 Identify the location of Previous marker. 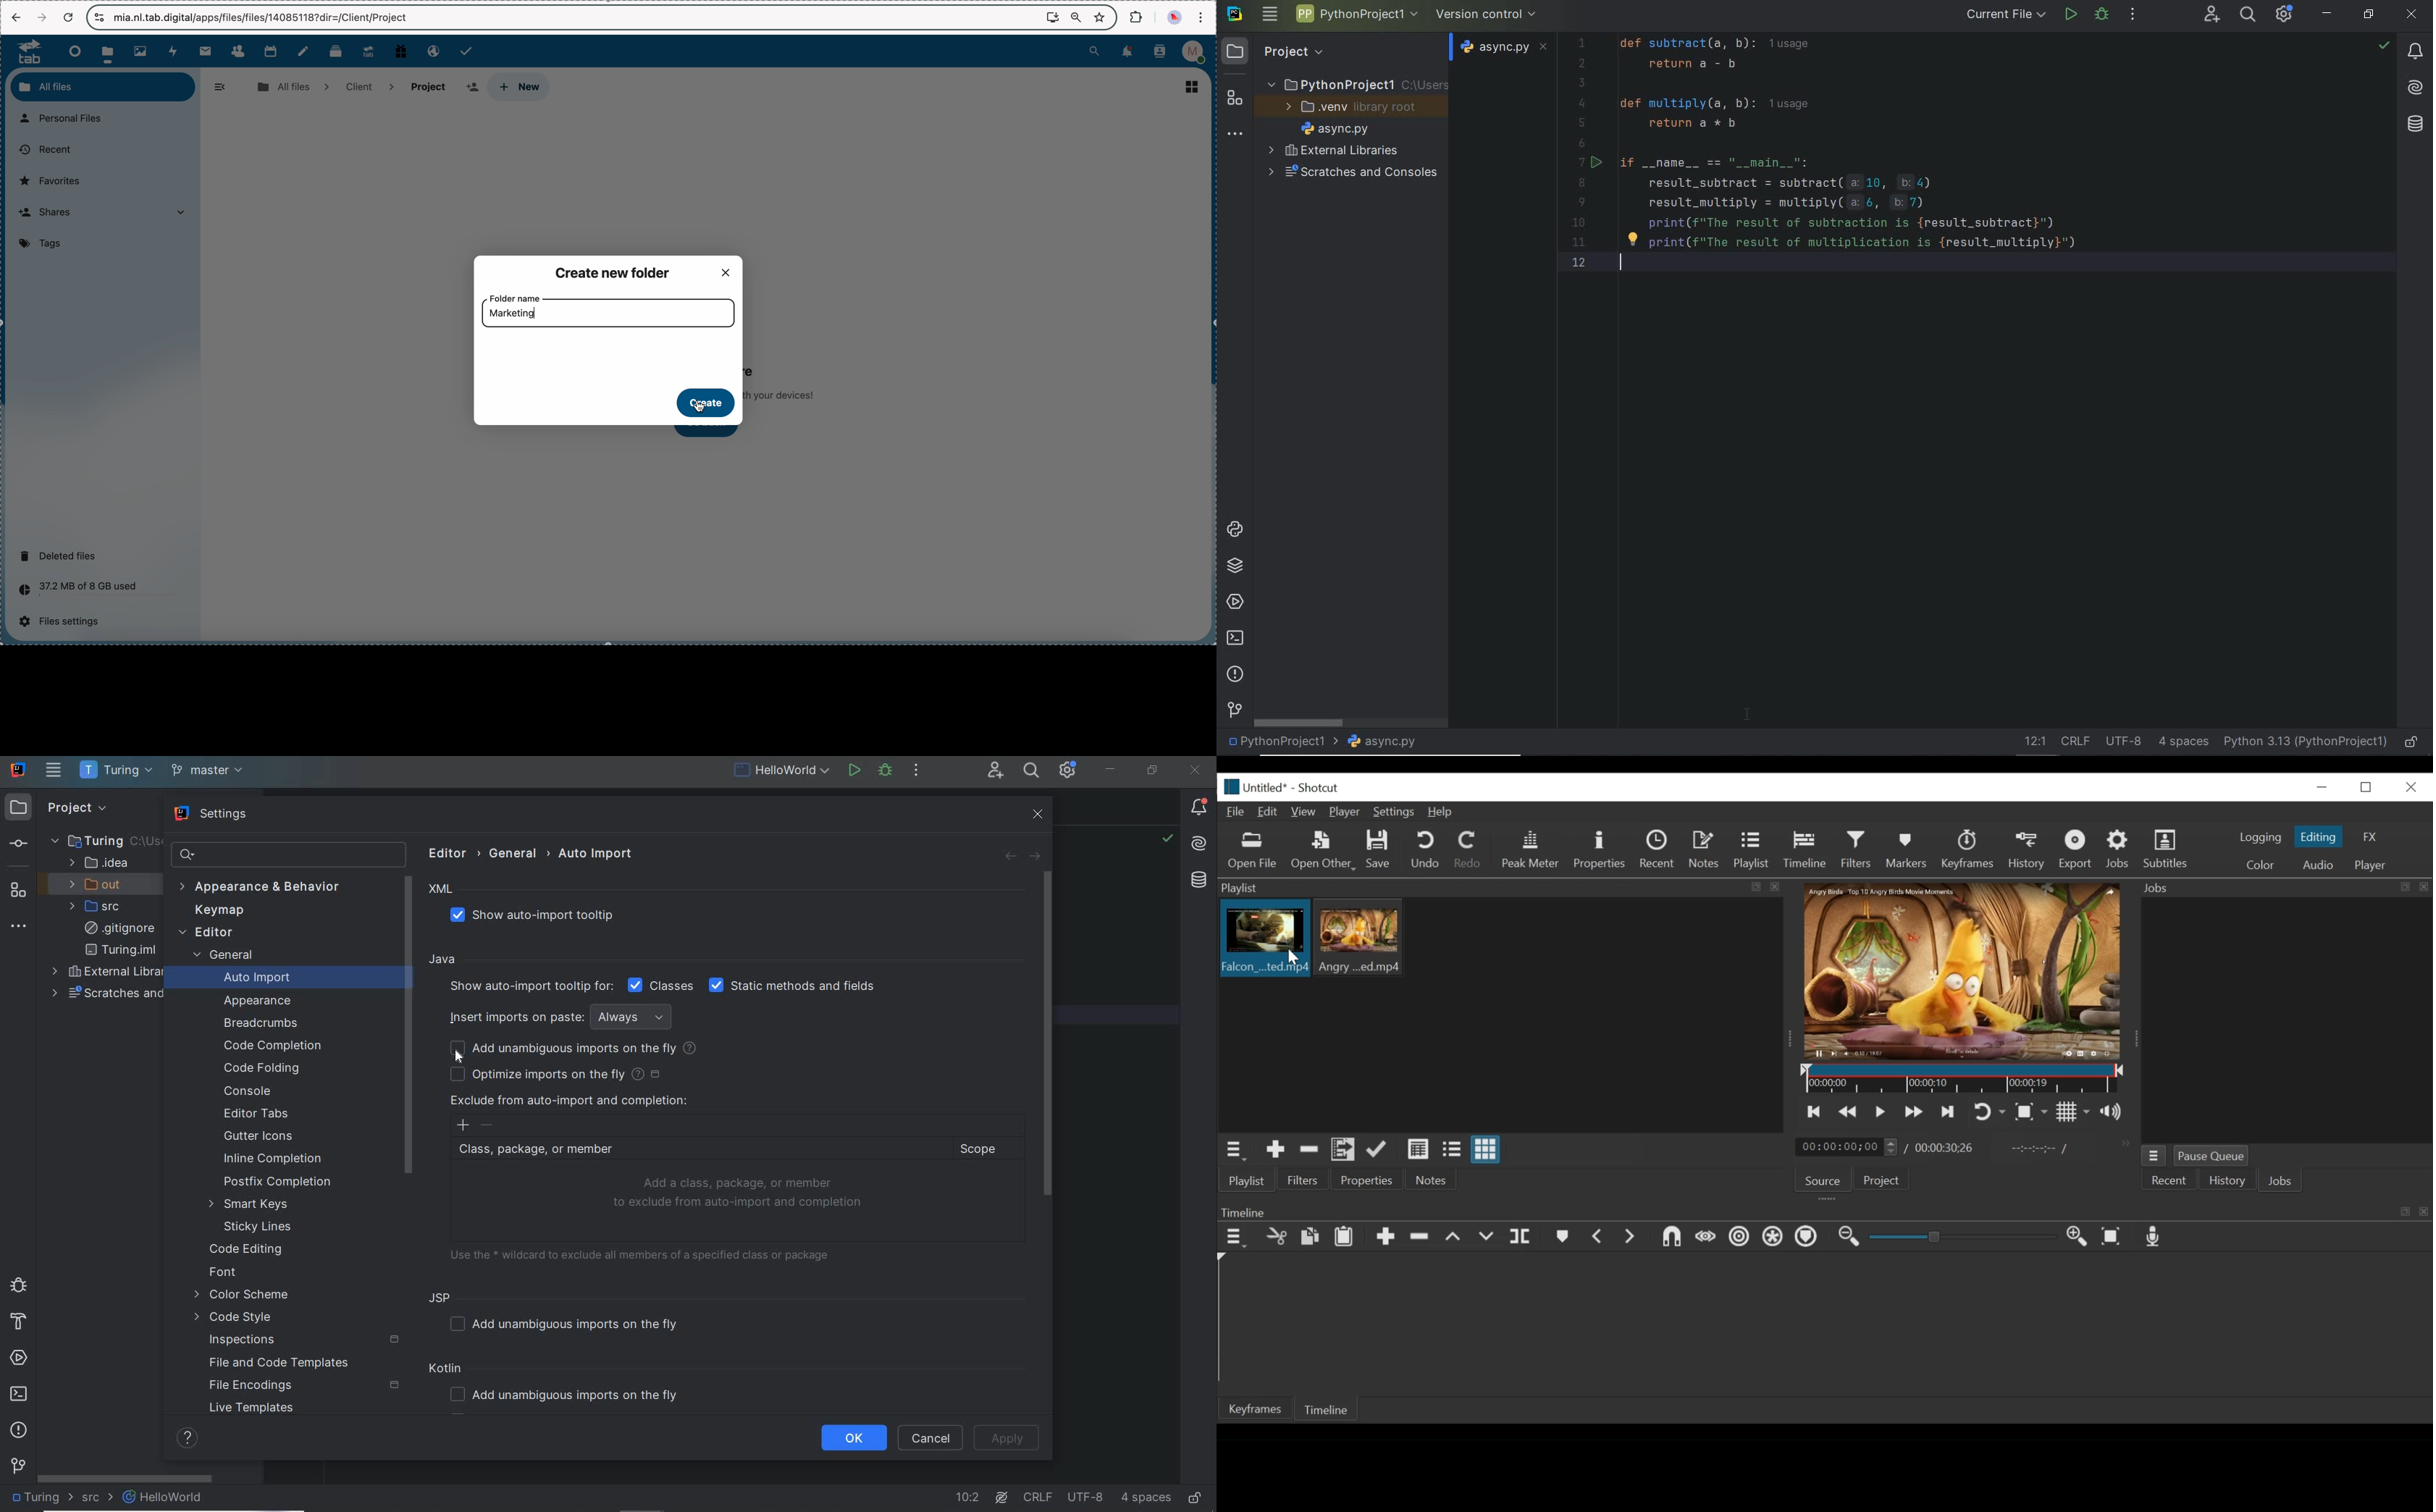
(1599, 1239).